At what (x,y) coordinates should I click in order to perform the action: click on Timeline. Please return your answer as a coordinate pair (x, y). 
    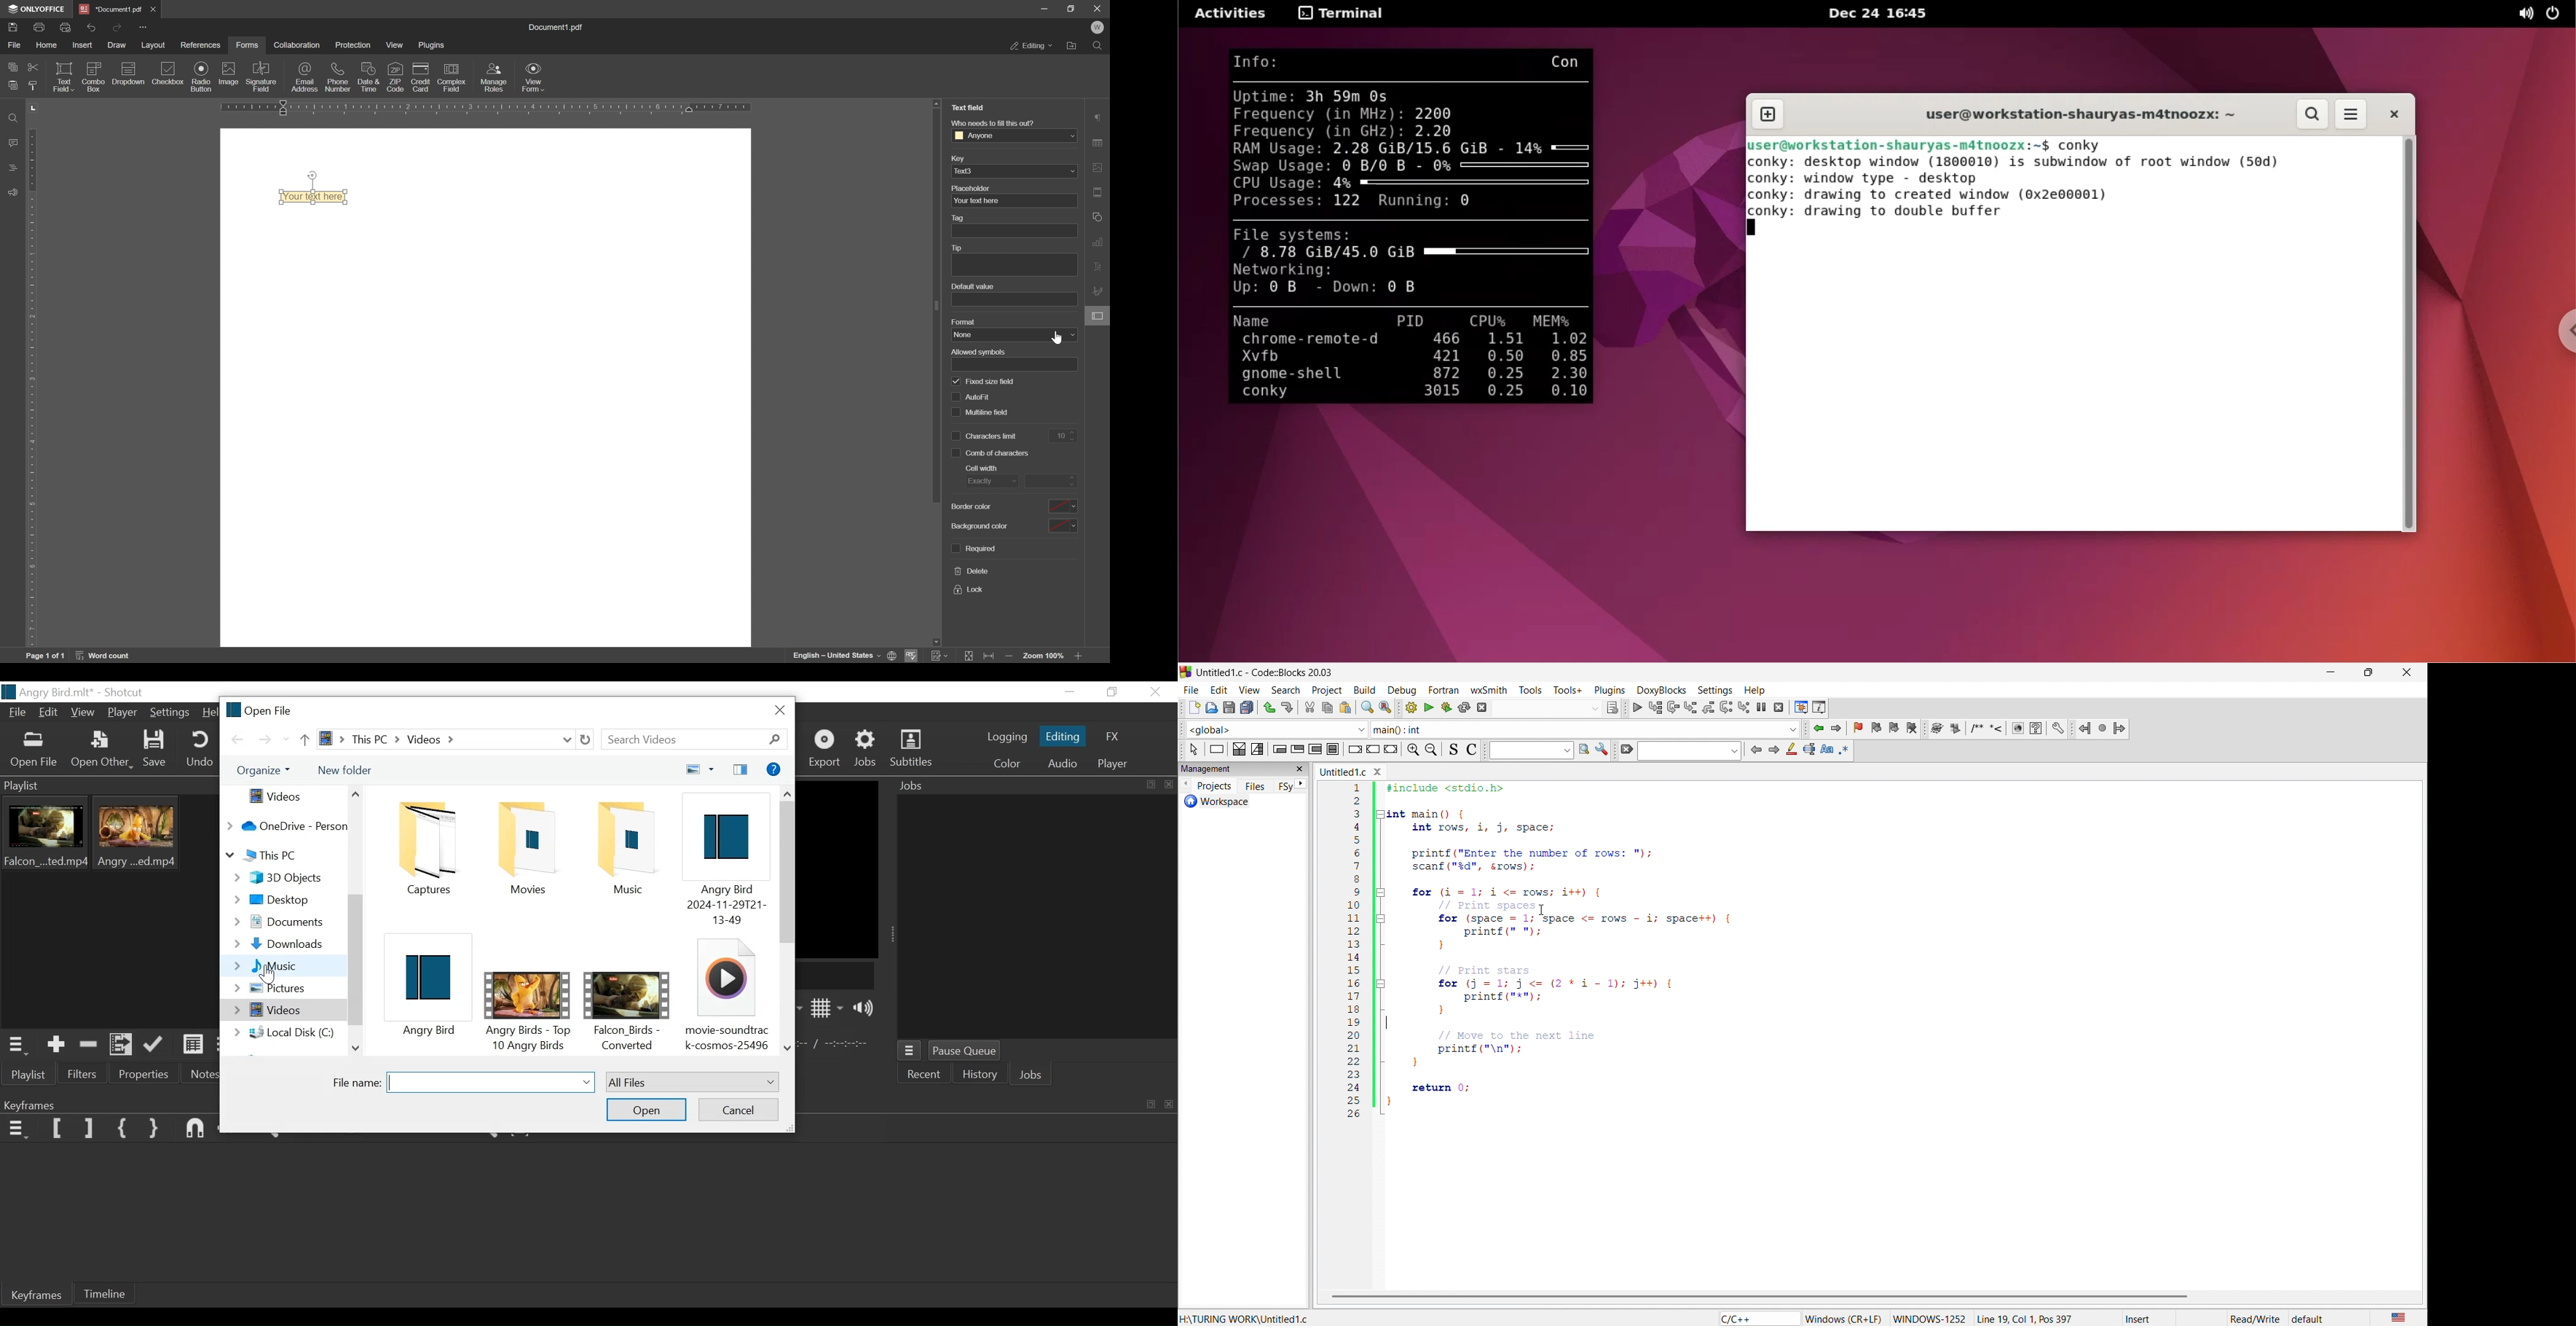
    Looking at the image, I should click on (111, 1292).